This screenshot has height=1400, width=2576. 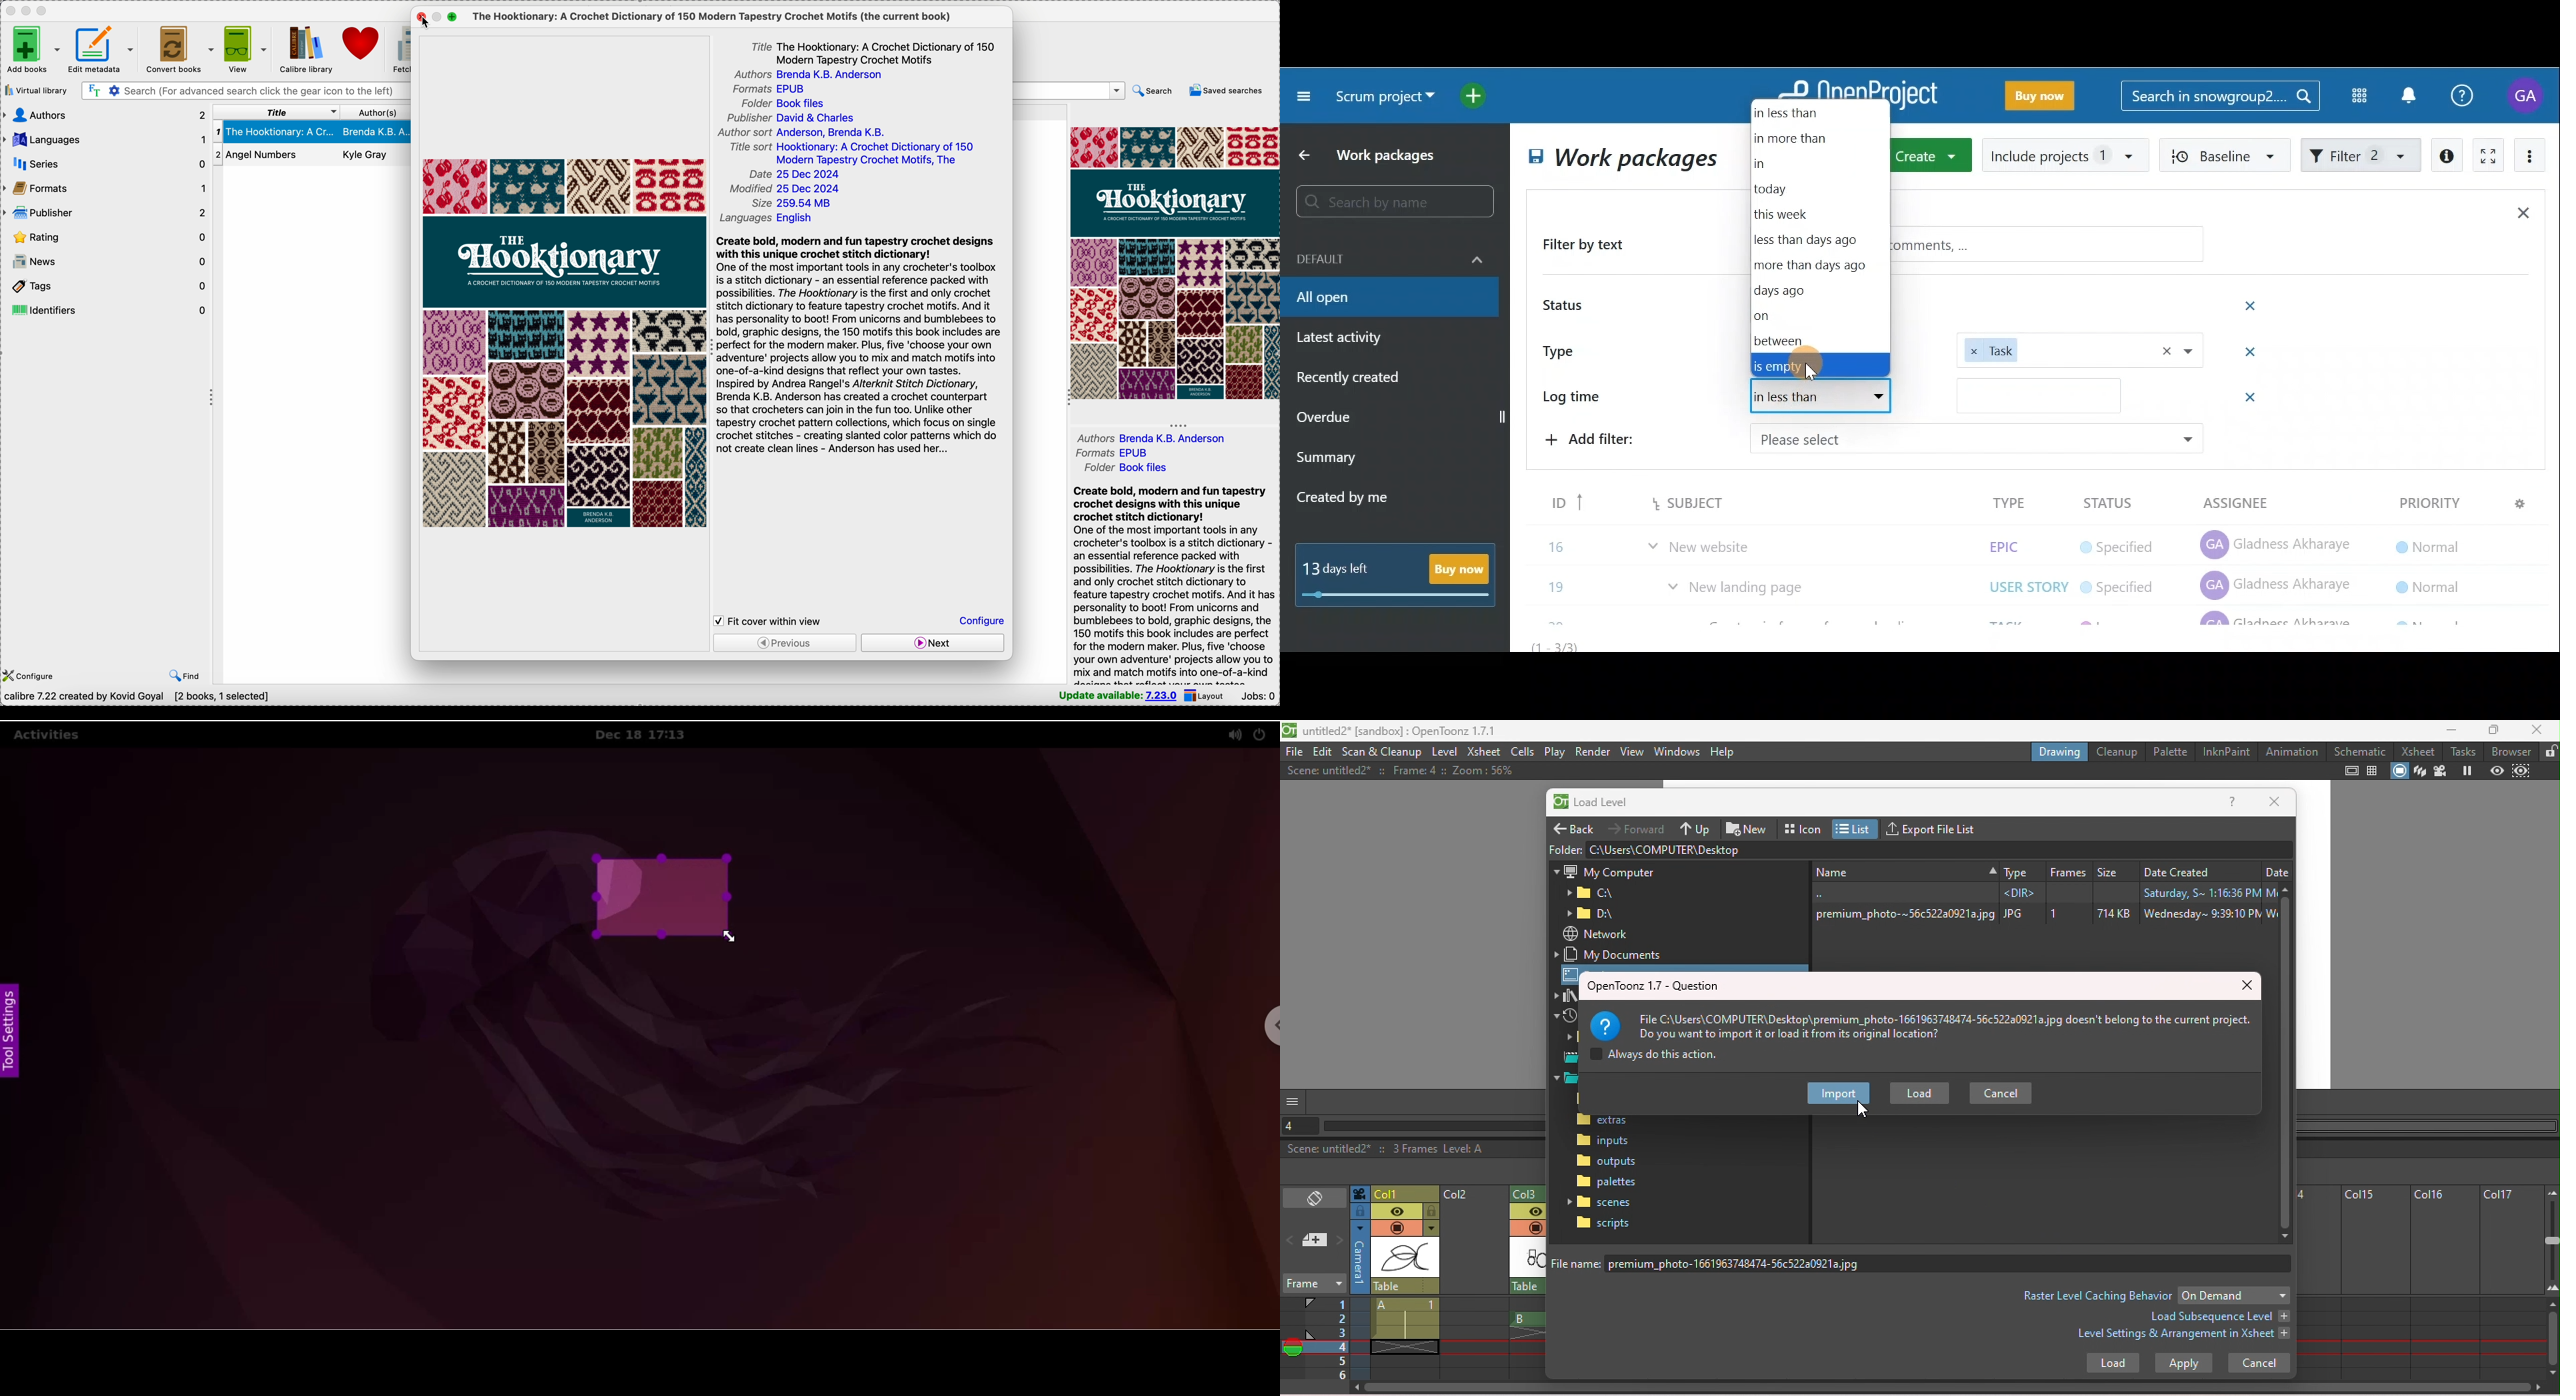 I want to click on title sort, so click(x=852, y=154).